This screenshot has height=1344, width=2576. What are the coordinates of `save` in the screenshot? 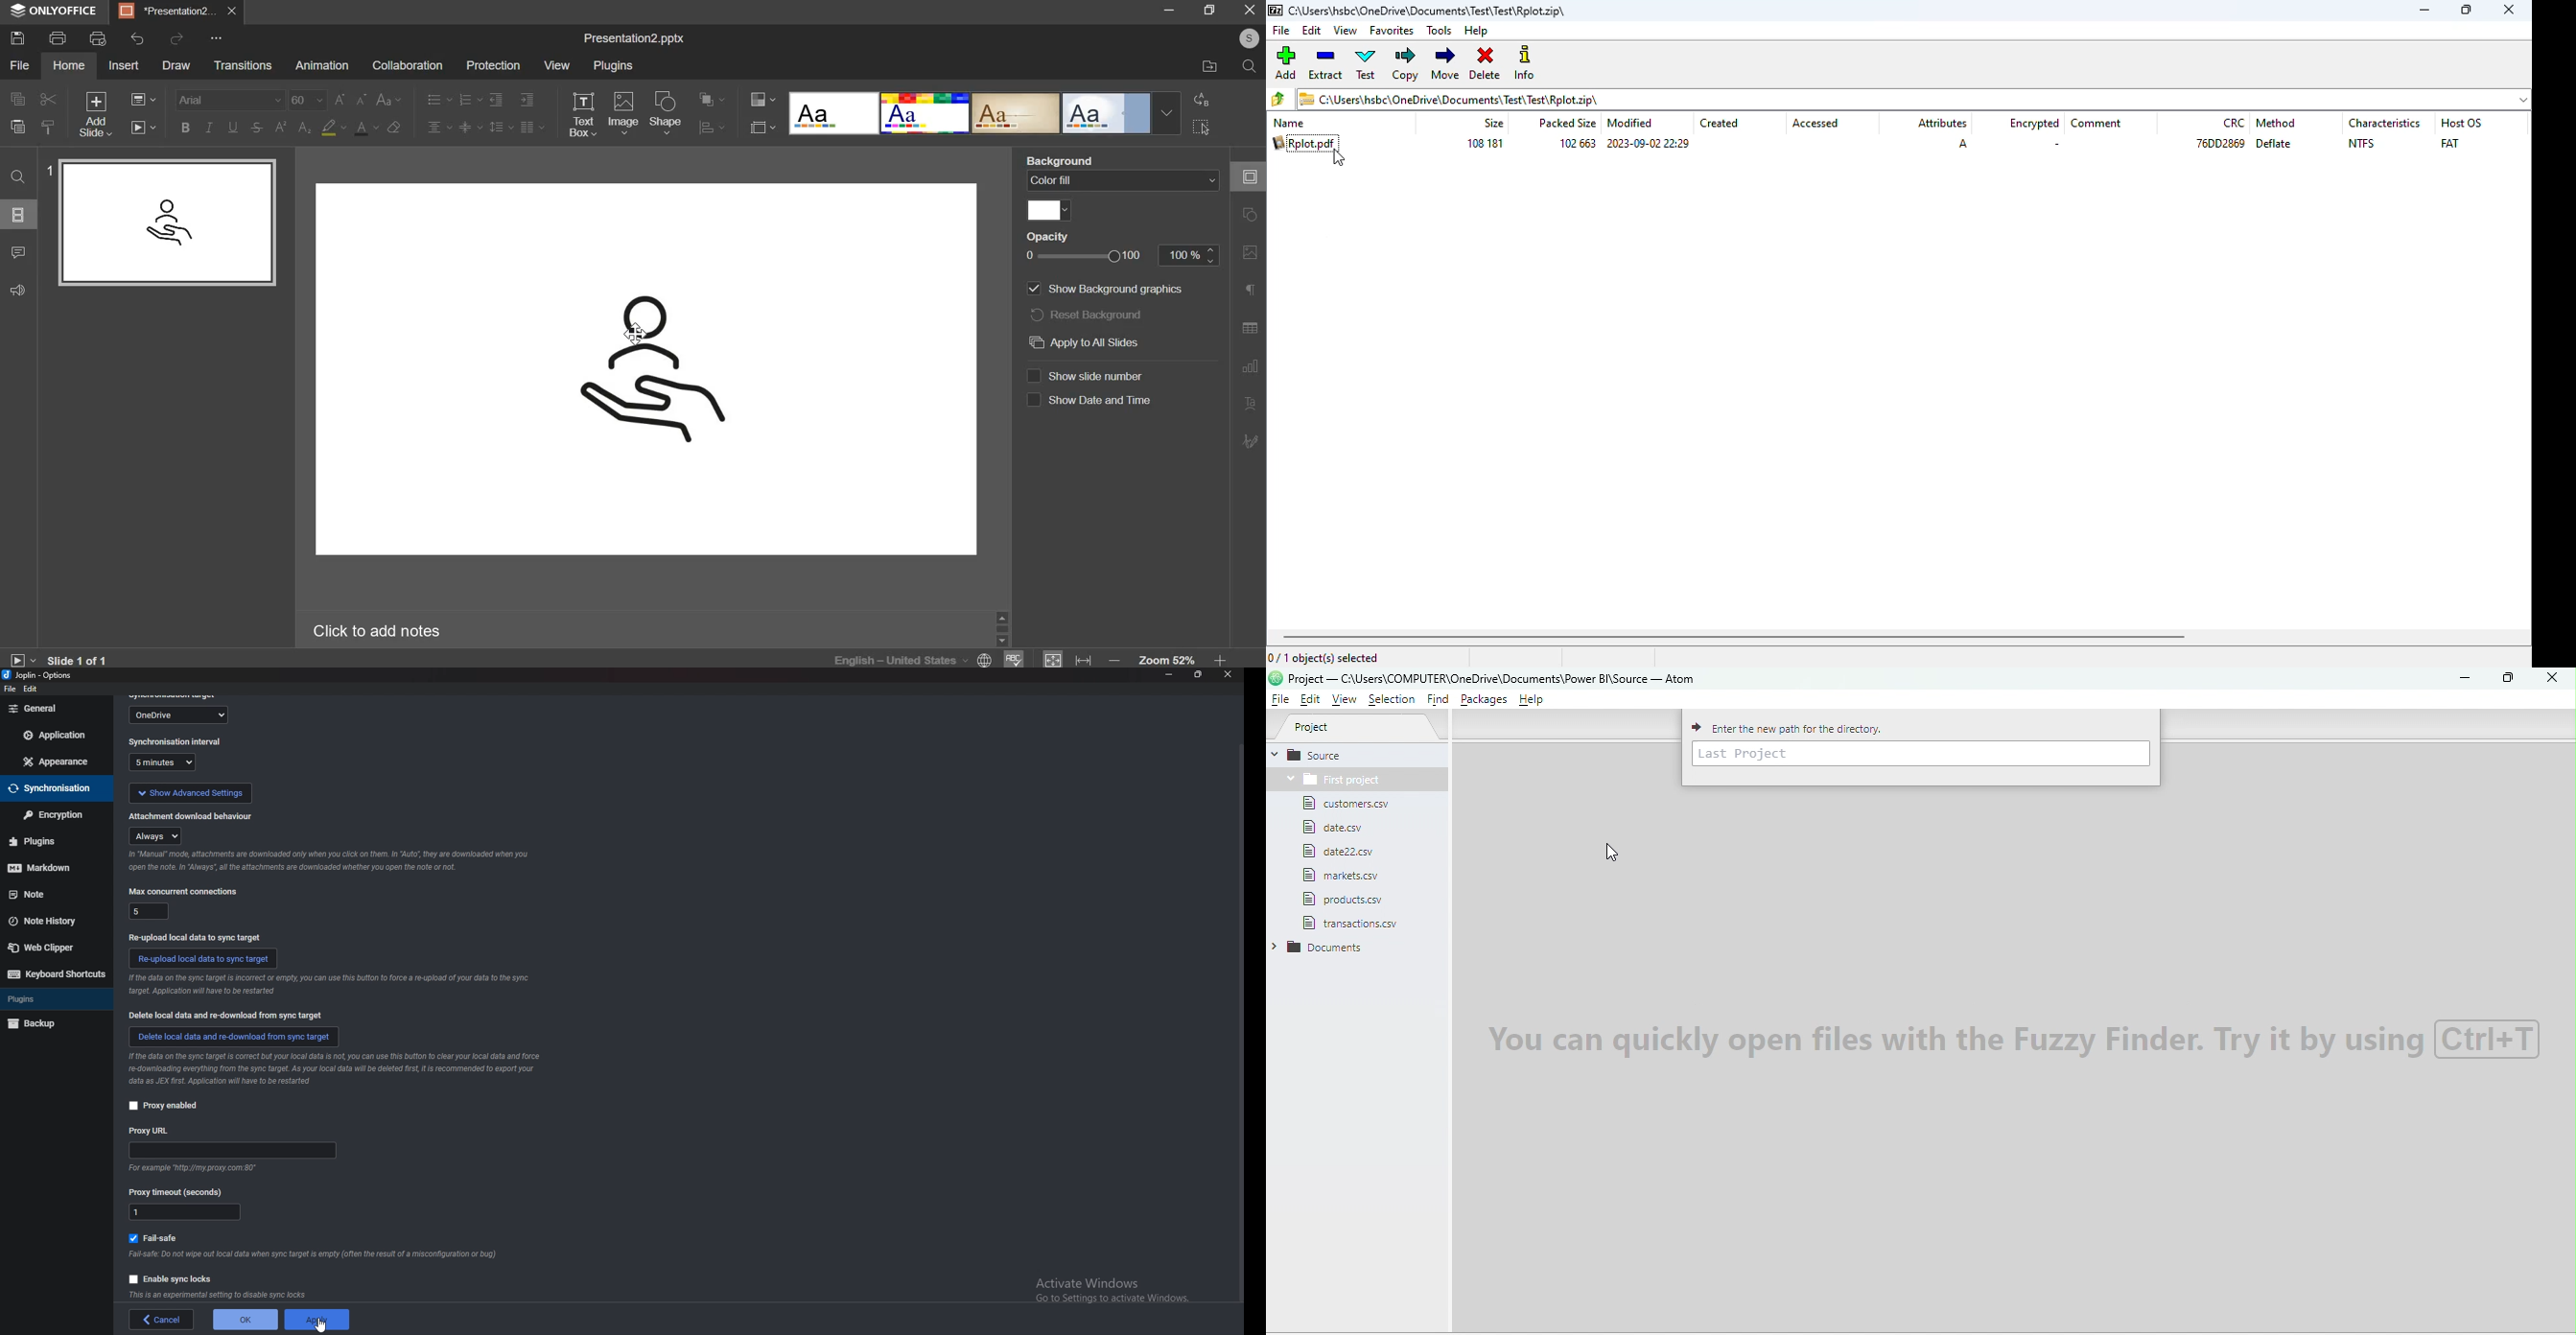 It's located at (17, 37).